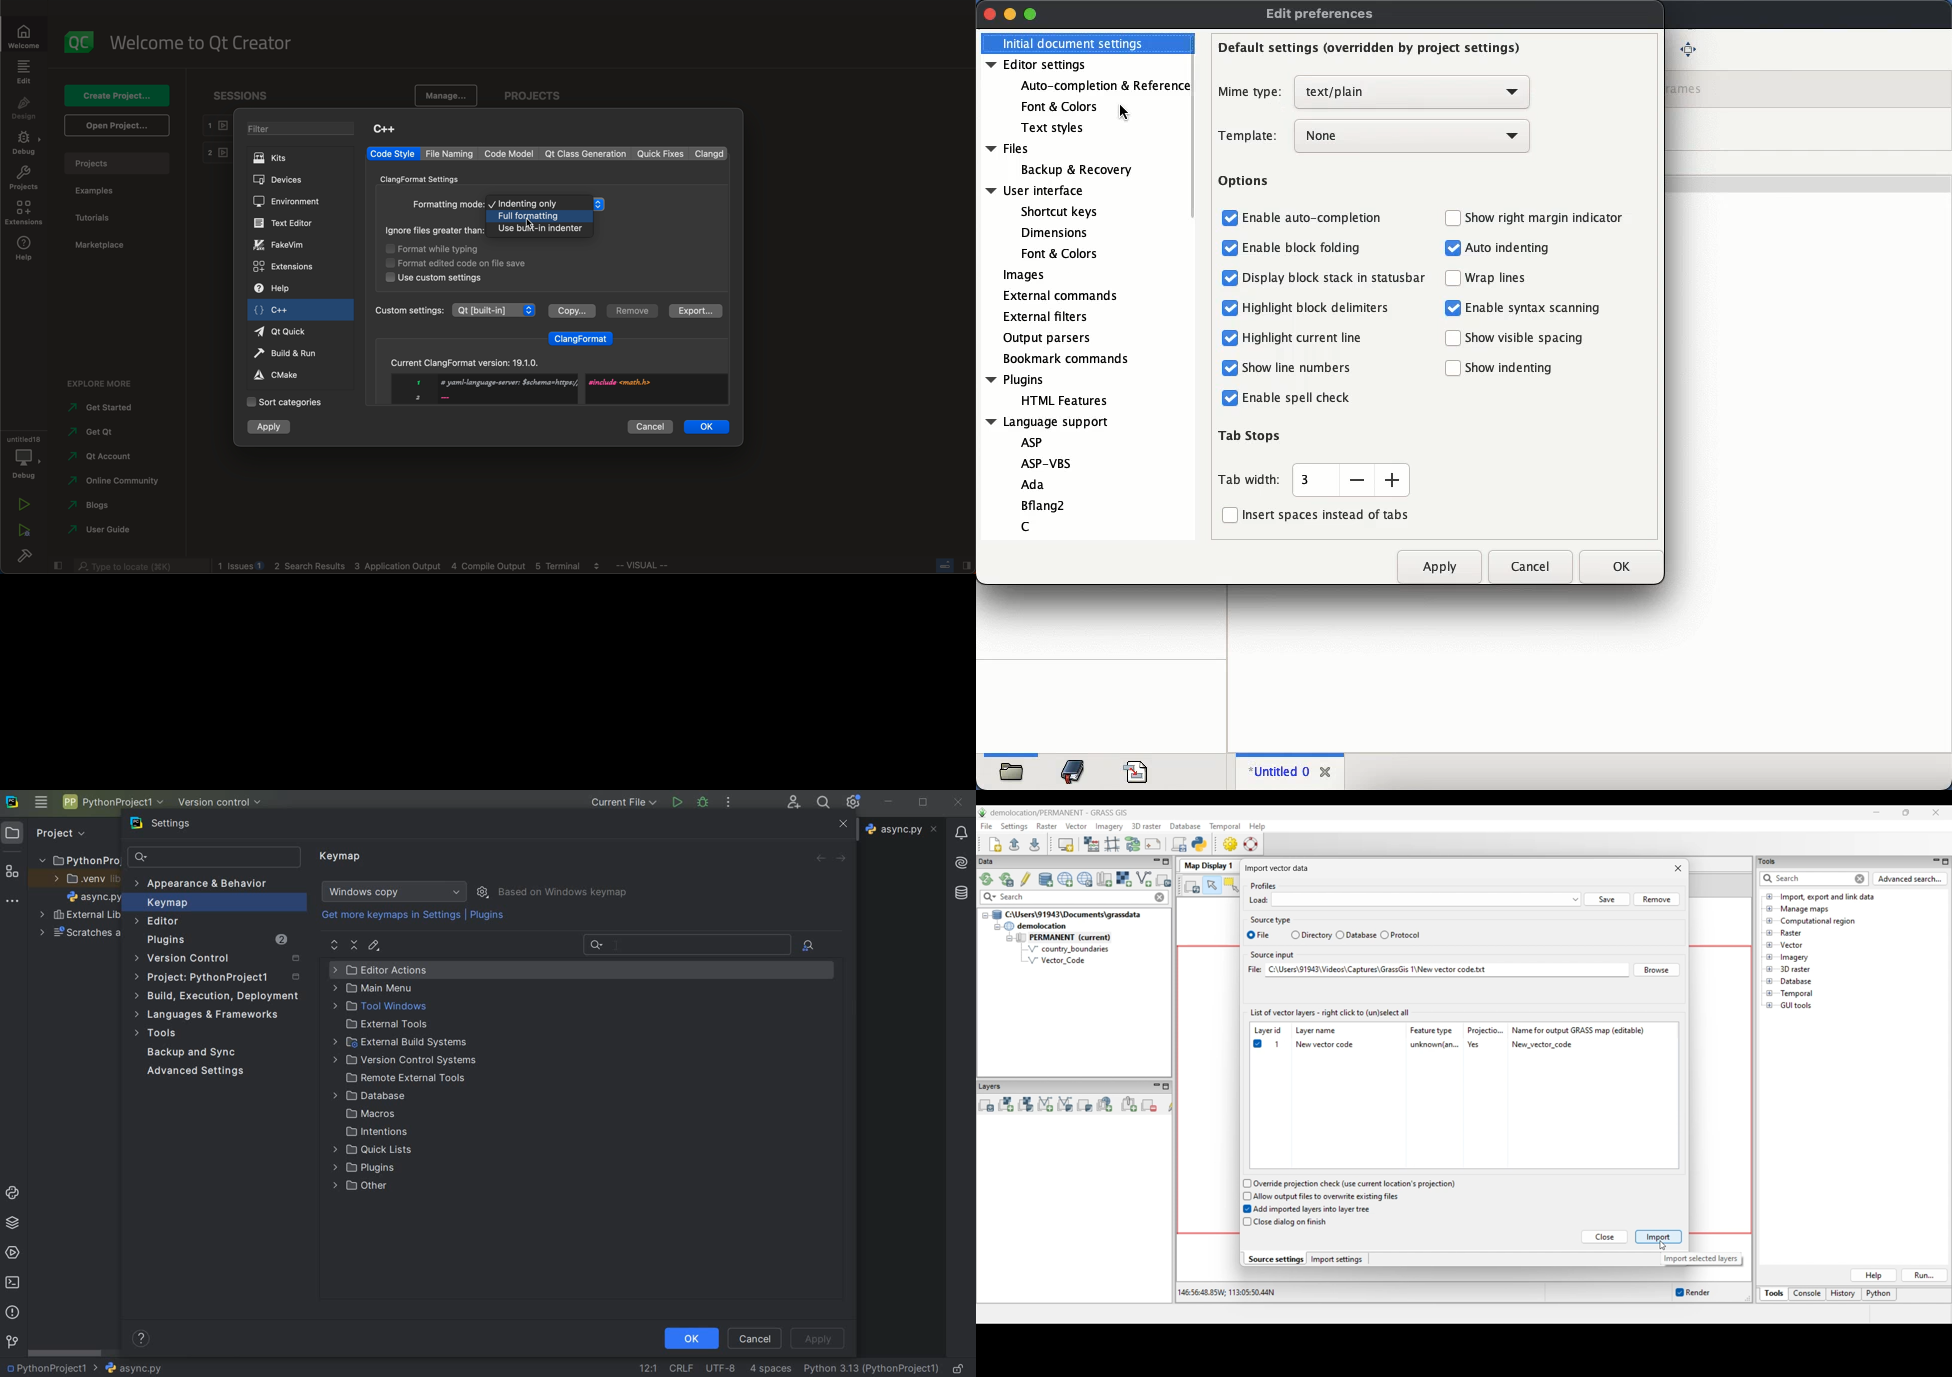 The image size is (1960, 1400). I want to click on options, so click(1246, 180).